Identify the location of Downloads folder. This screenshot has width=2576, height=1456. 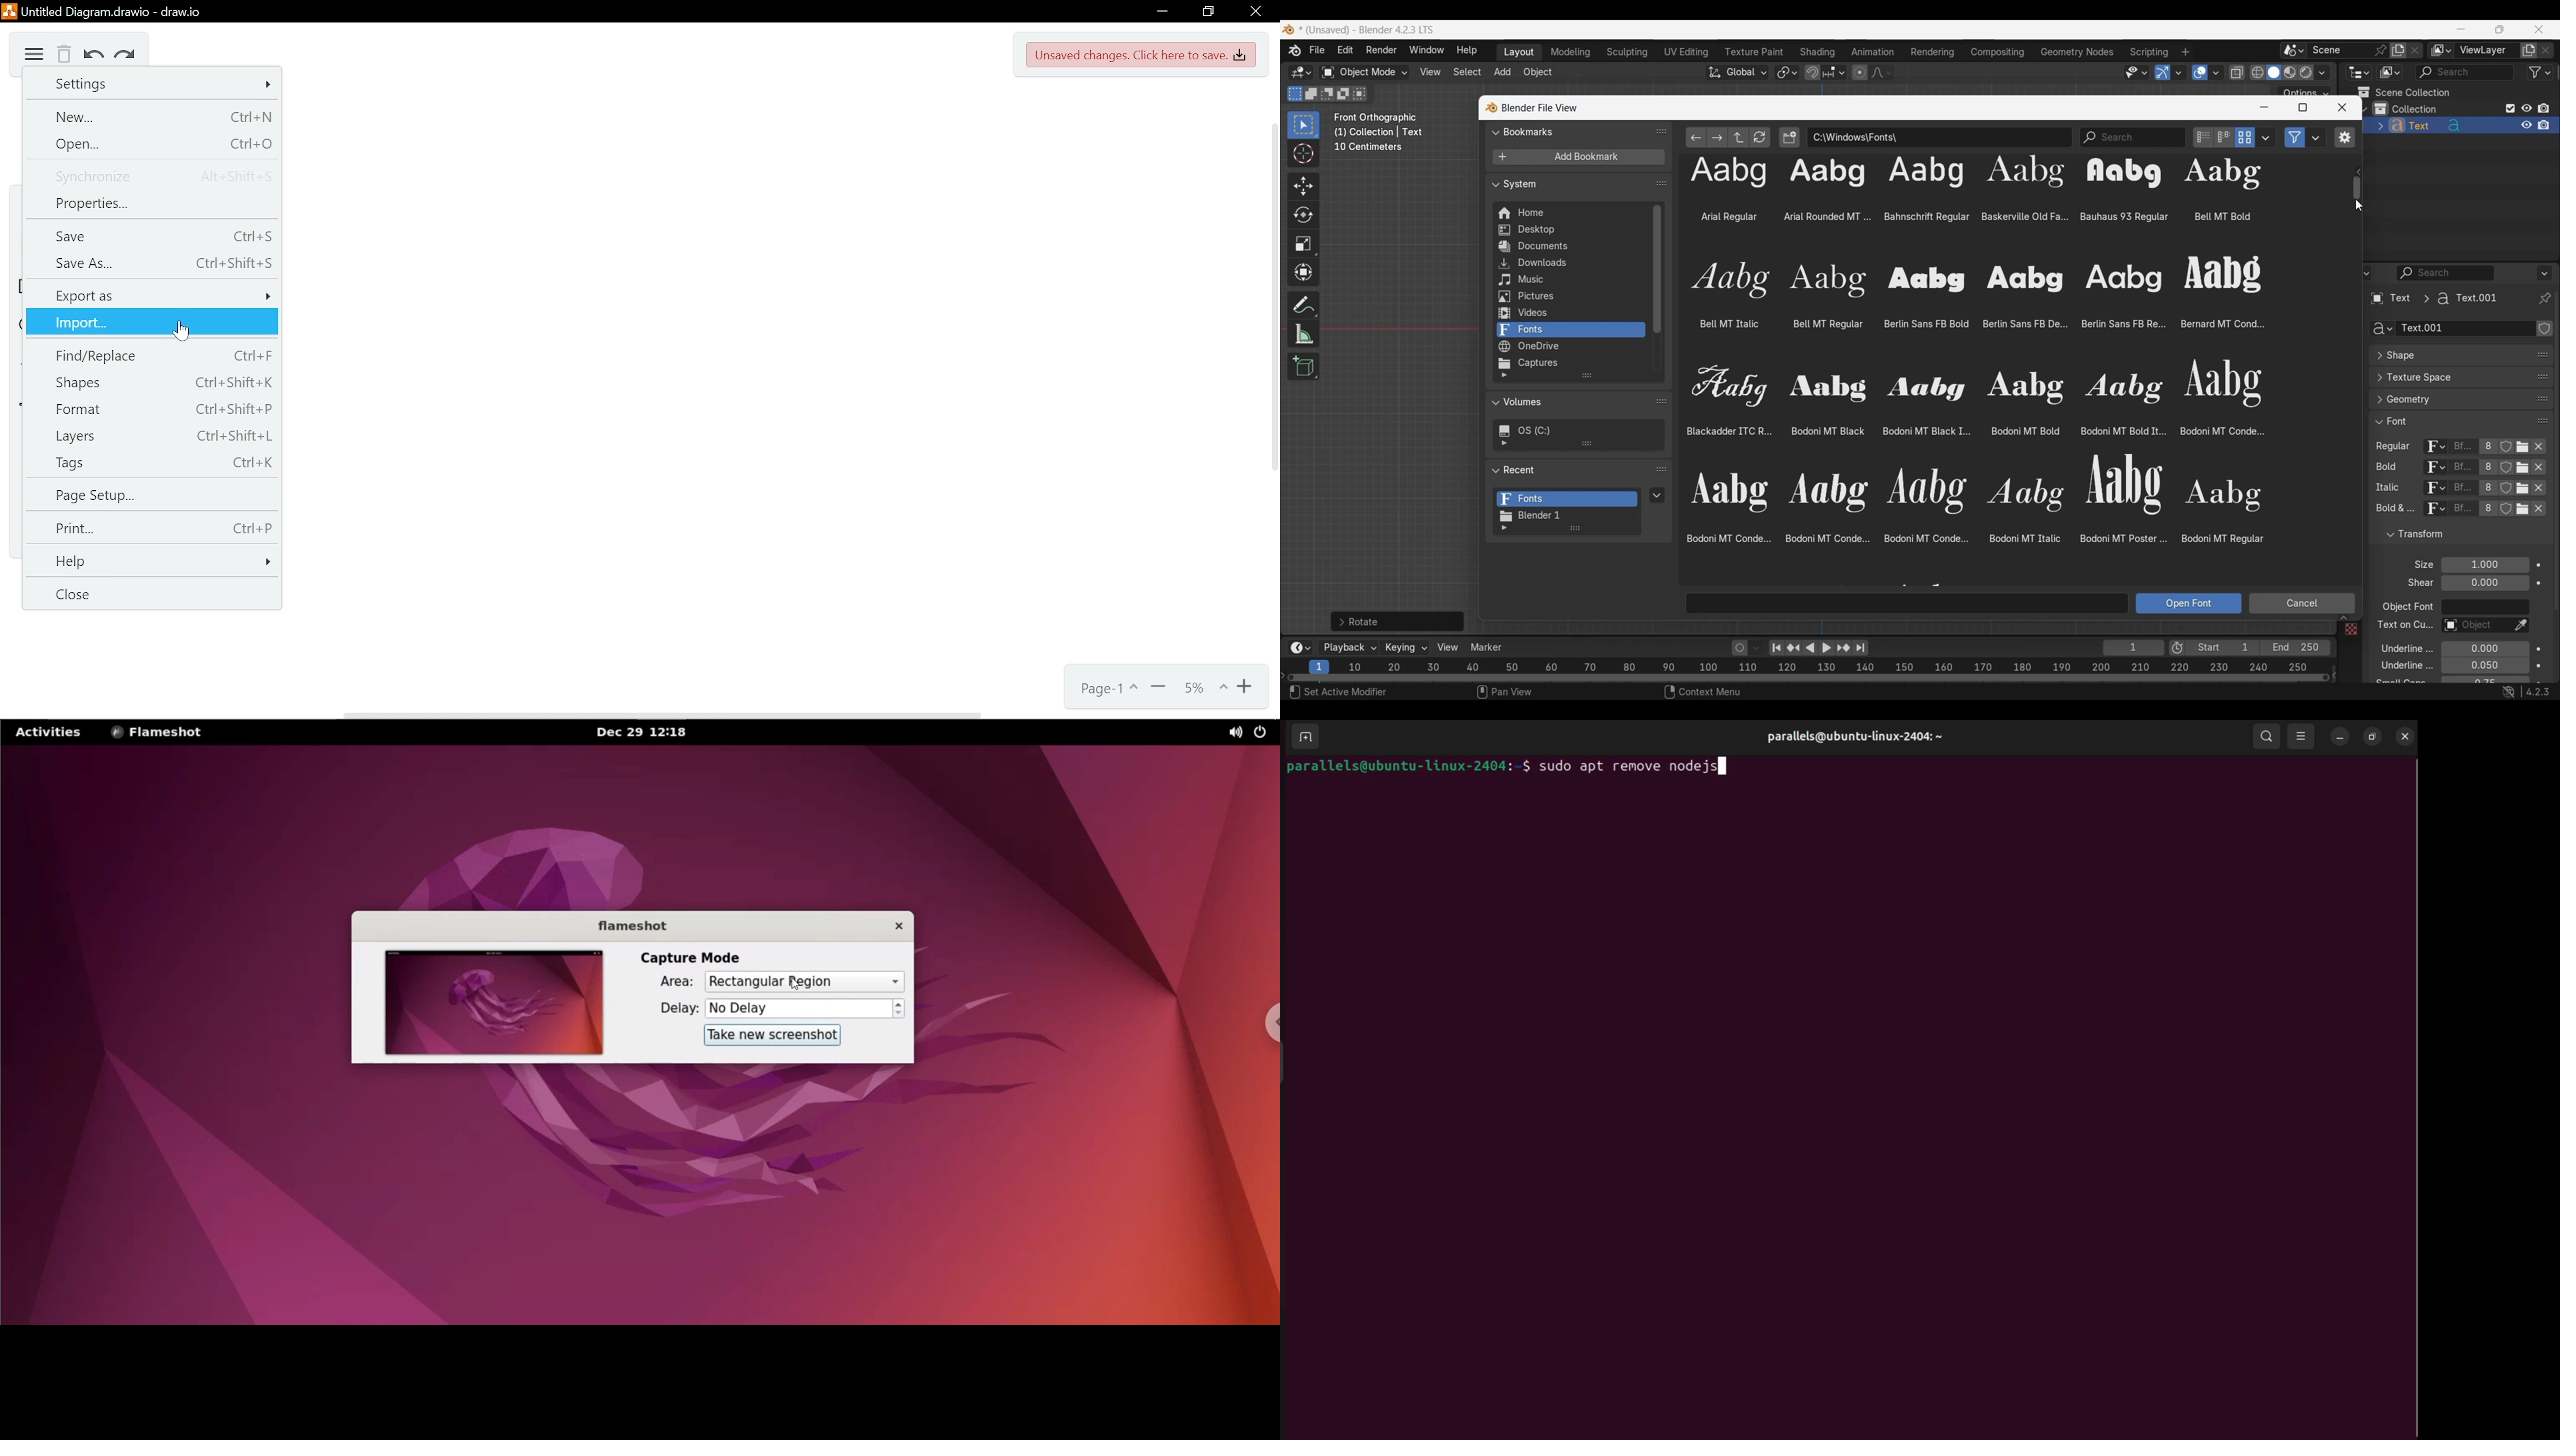
(1569, 263).